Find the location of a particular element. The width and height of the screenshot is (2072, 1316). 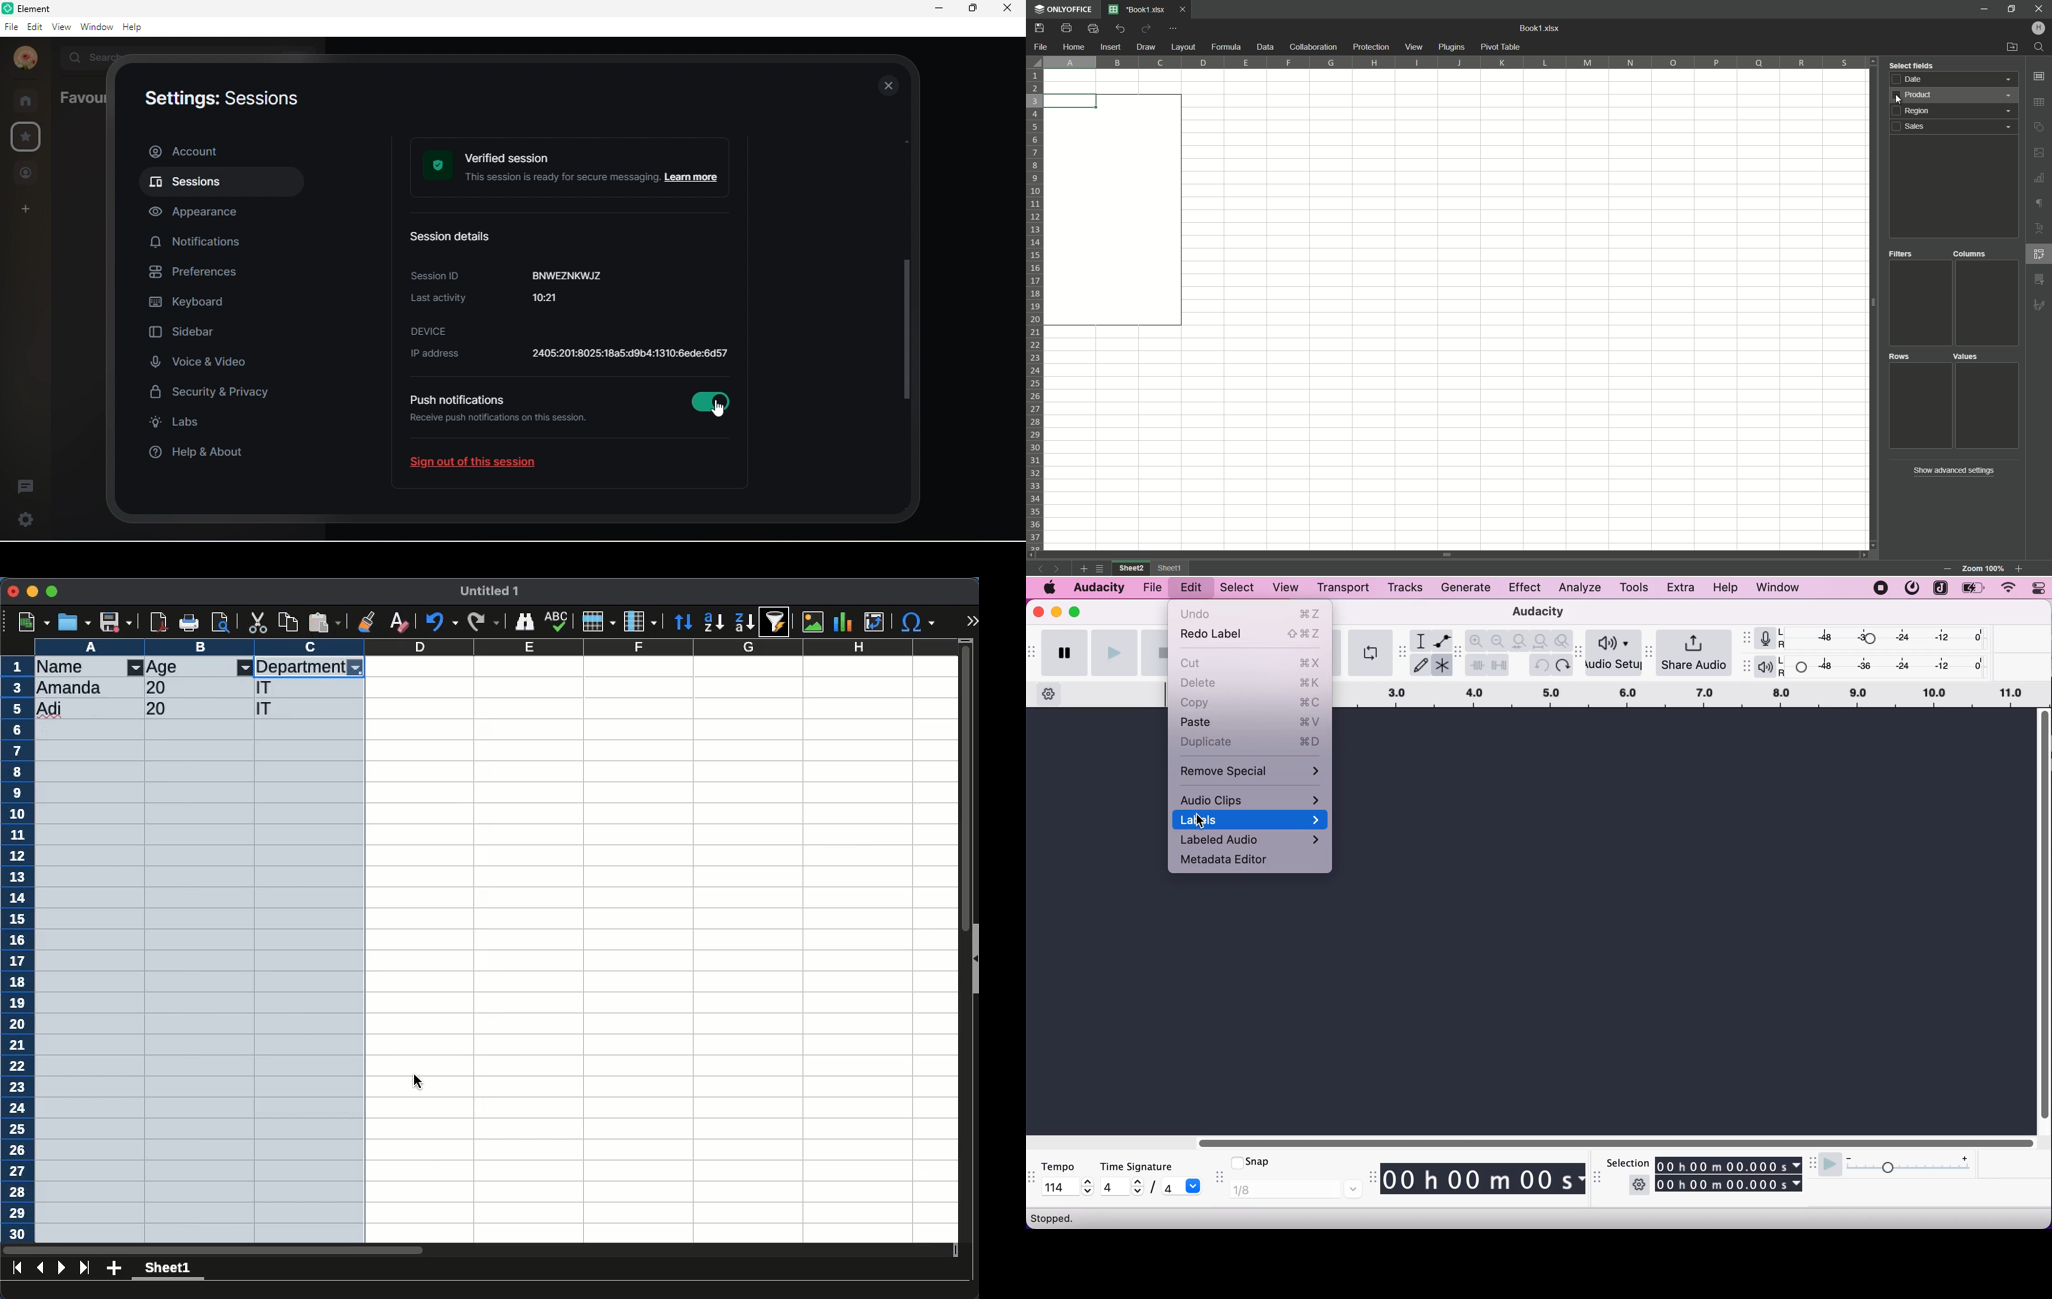

mattermost logo is located at coordinates (1911, 588).